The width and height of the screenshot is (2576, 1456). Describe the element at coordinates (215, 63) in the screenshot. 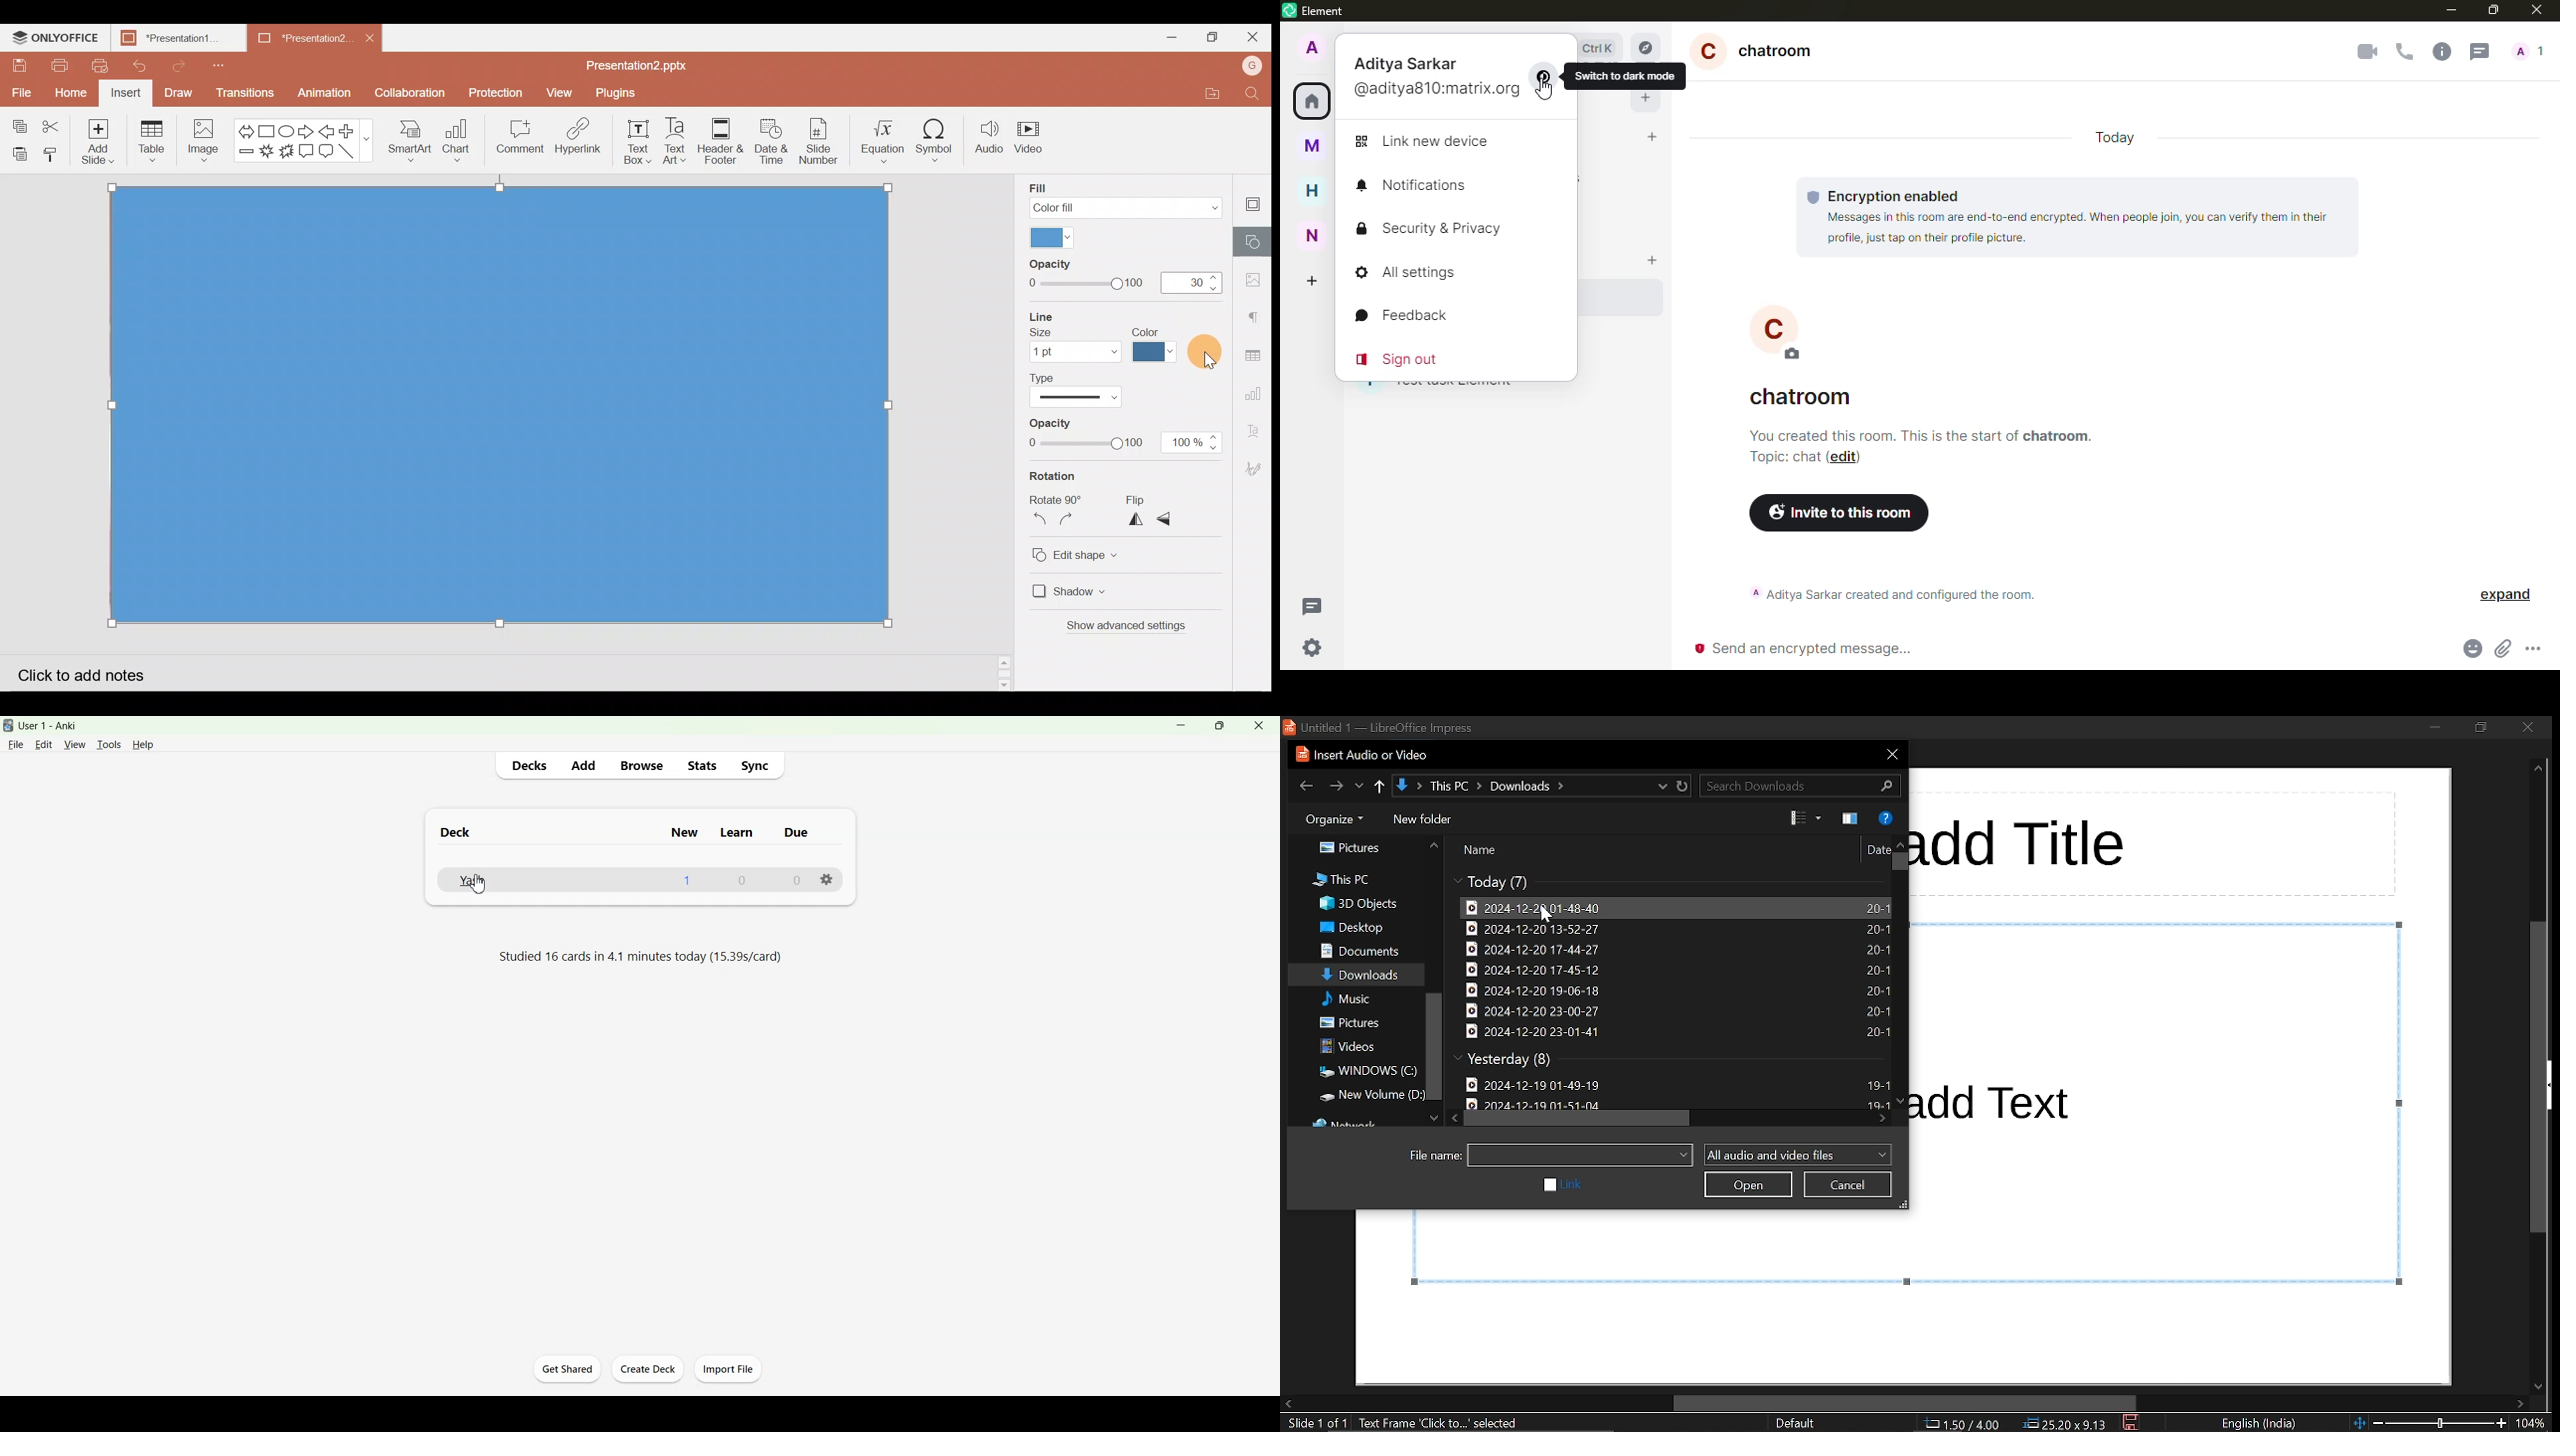

I see `Customize quick access toolbar` at that location.